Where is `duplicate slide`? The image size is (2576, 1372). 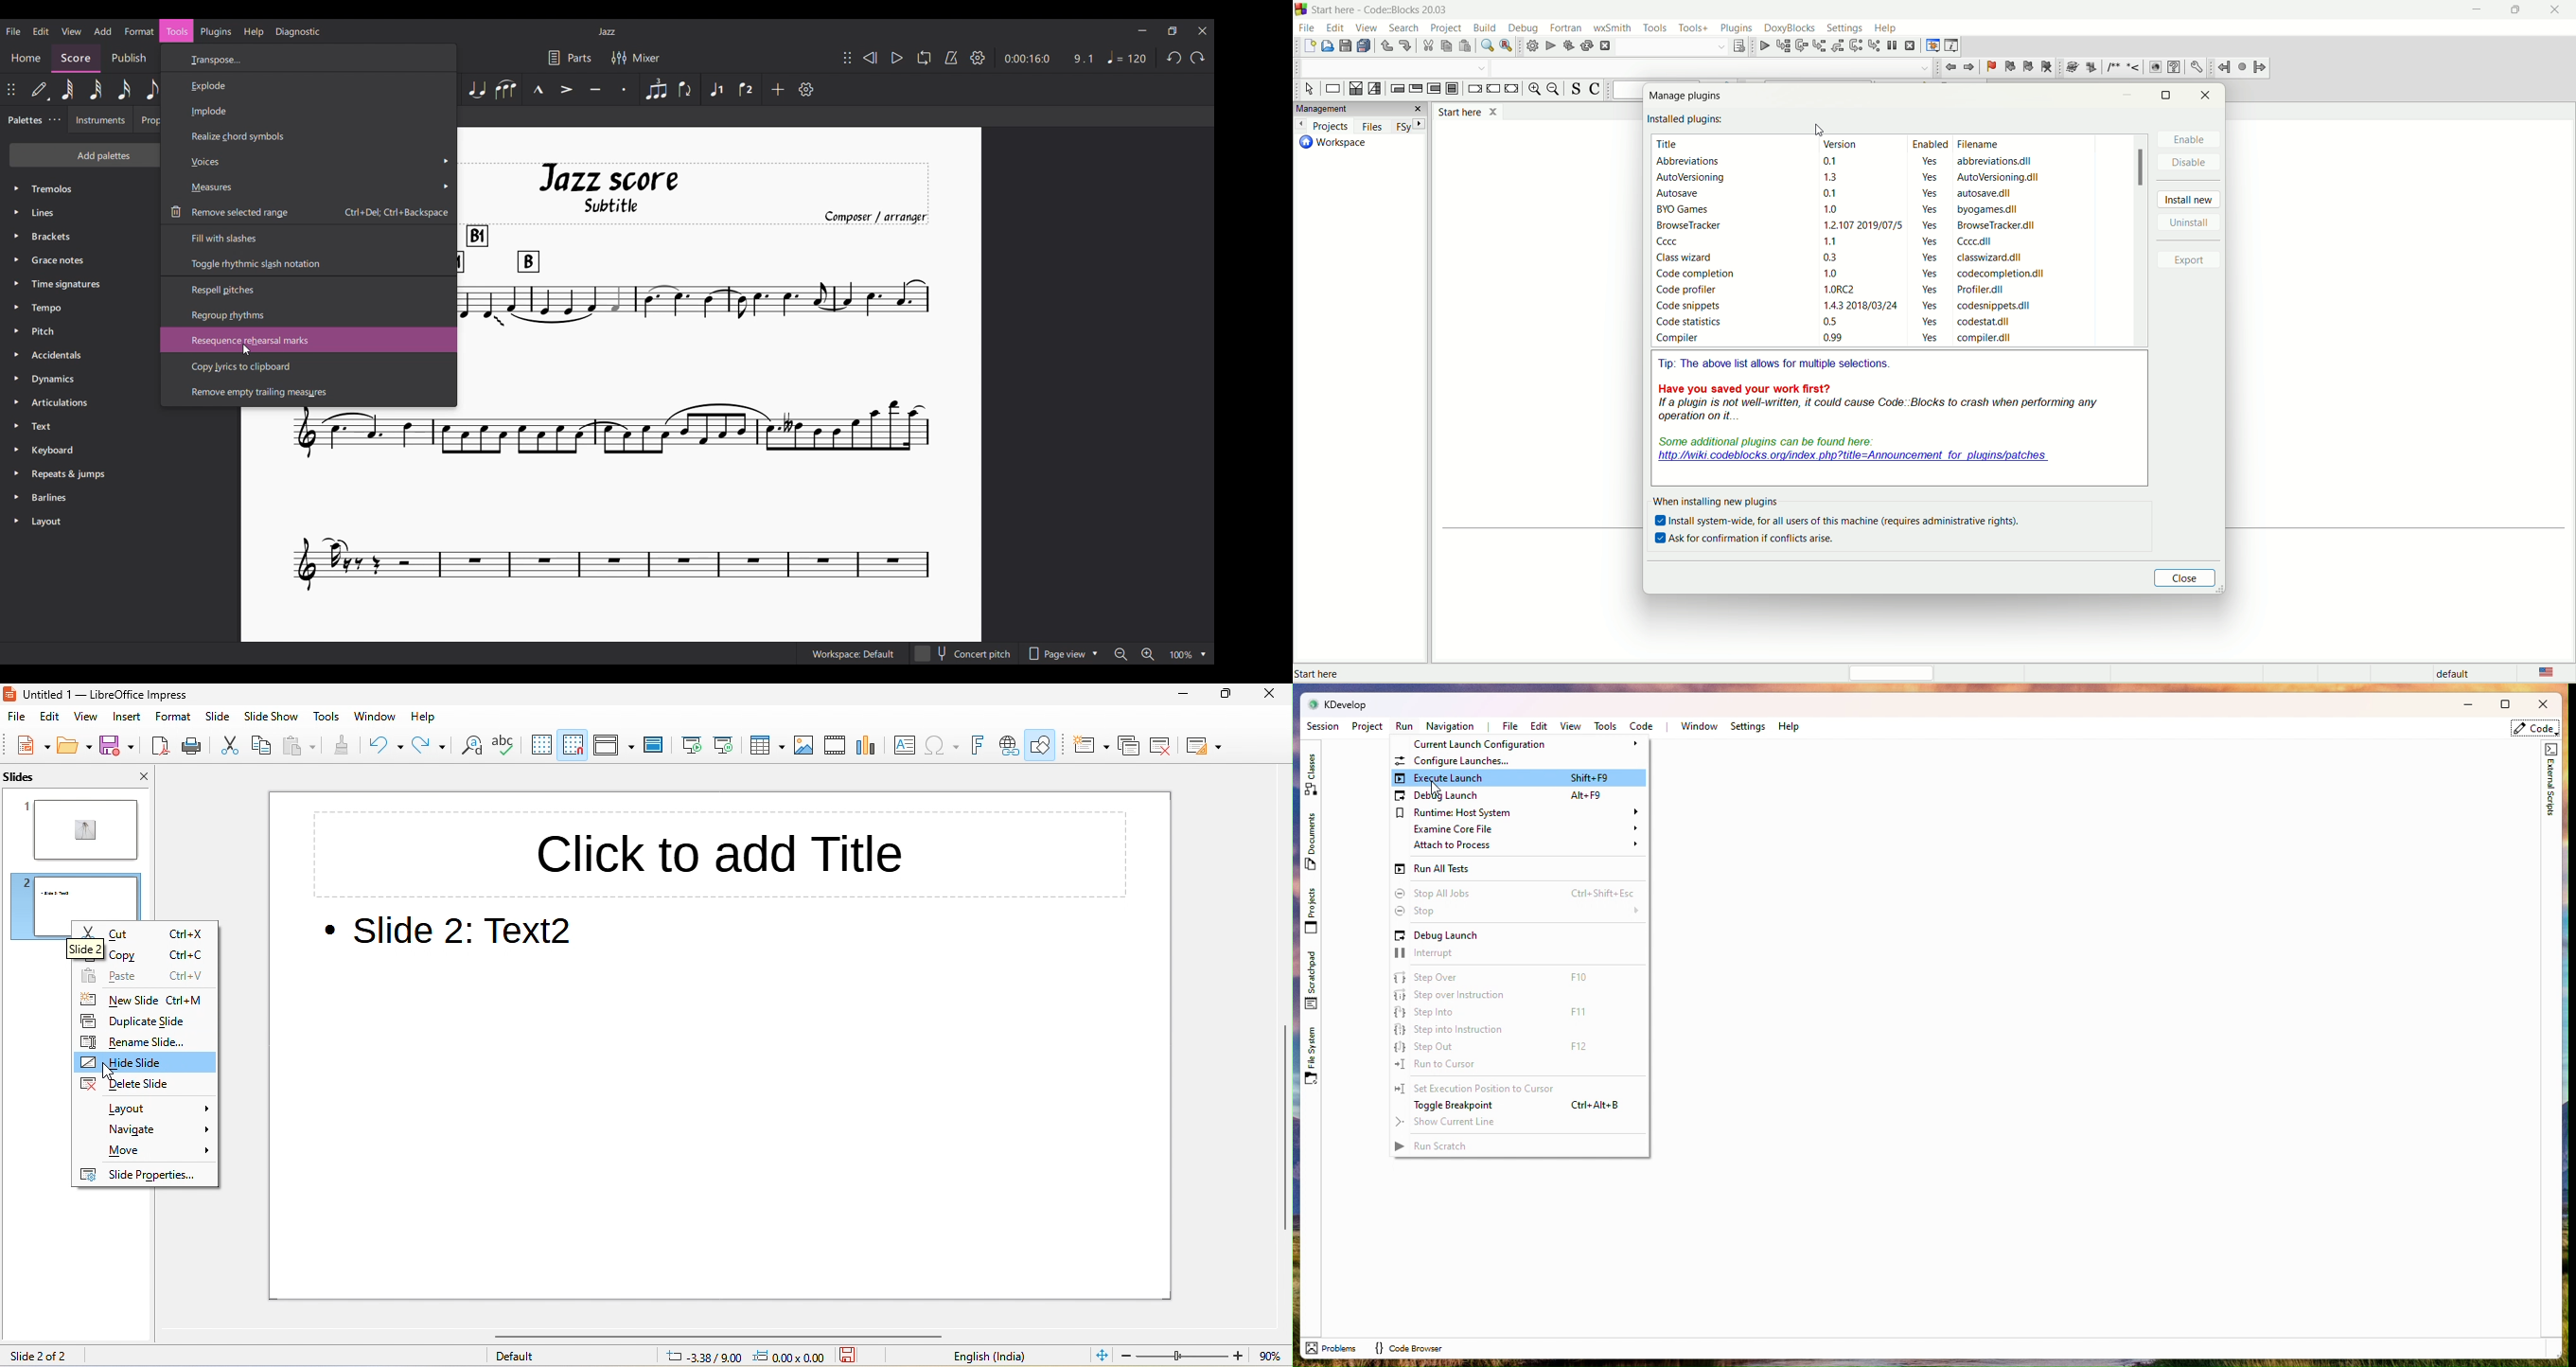
duplicate slide is located at coordinates (143, 1022).